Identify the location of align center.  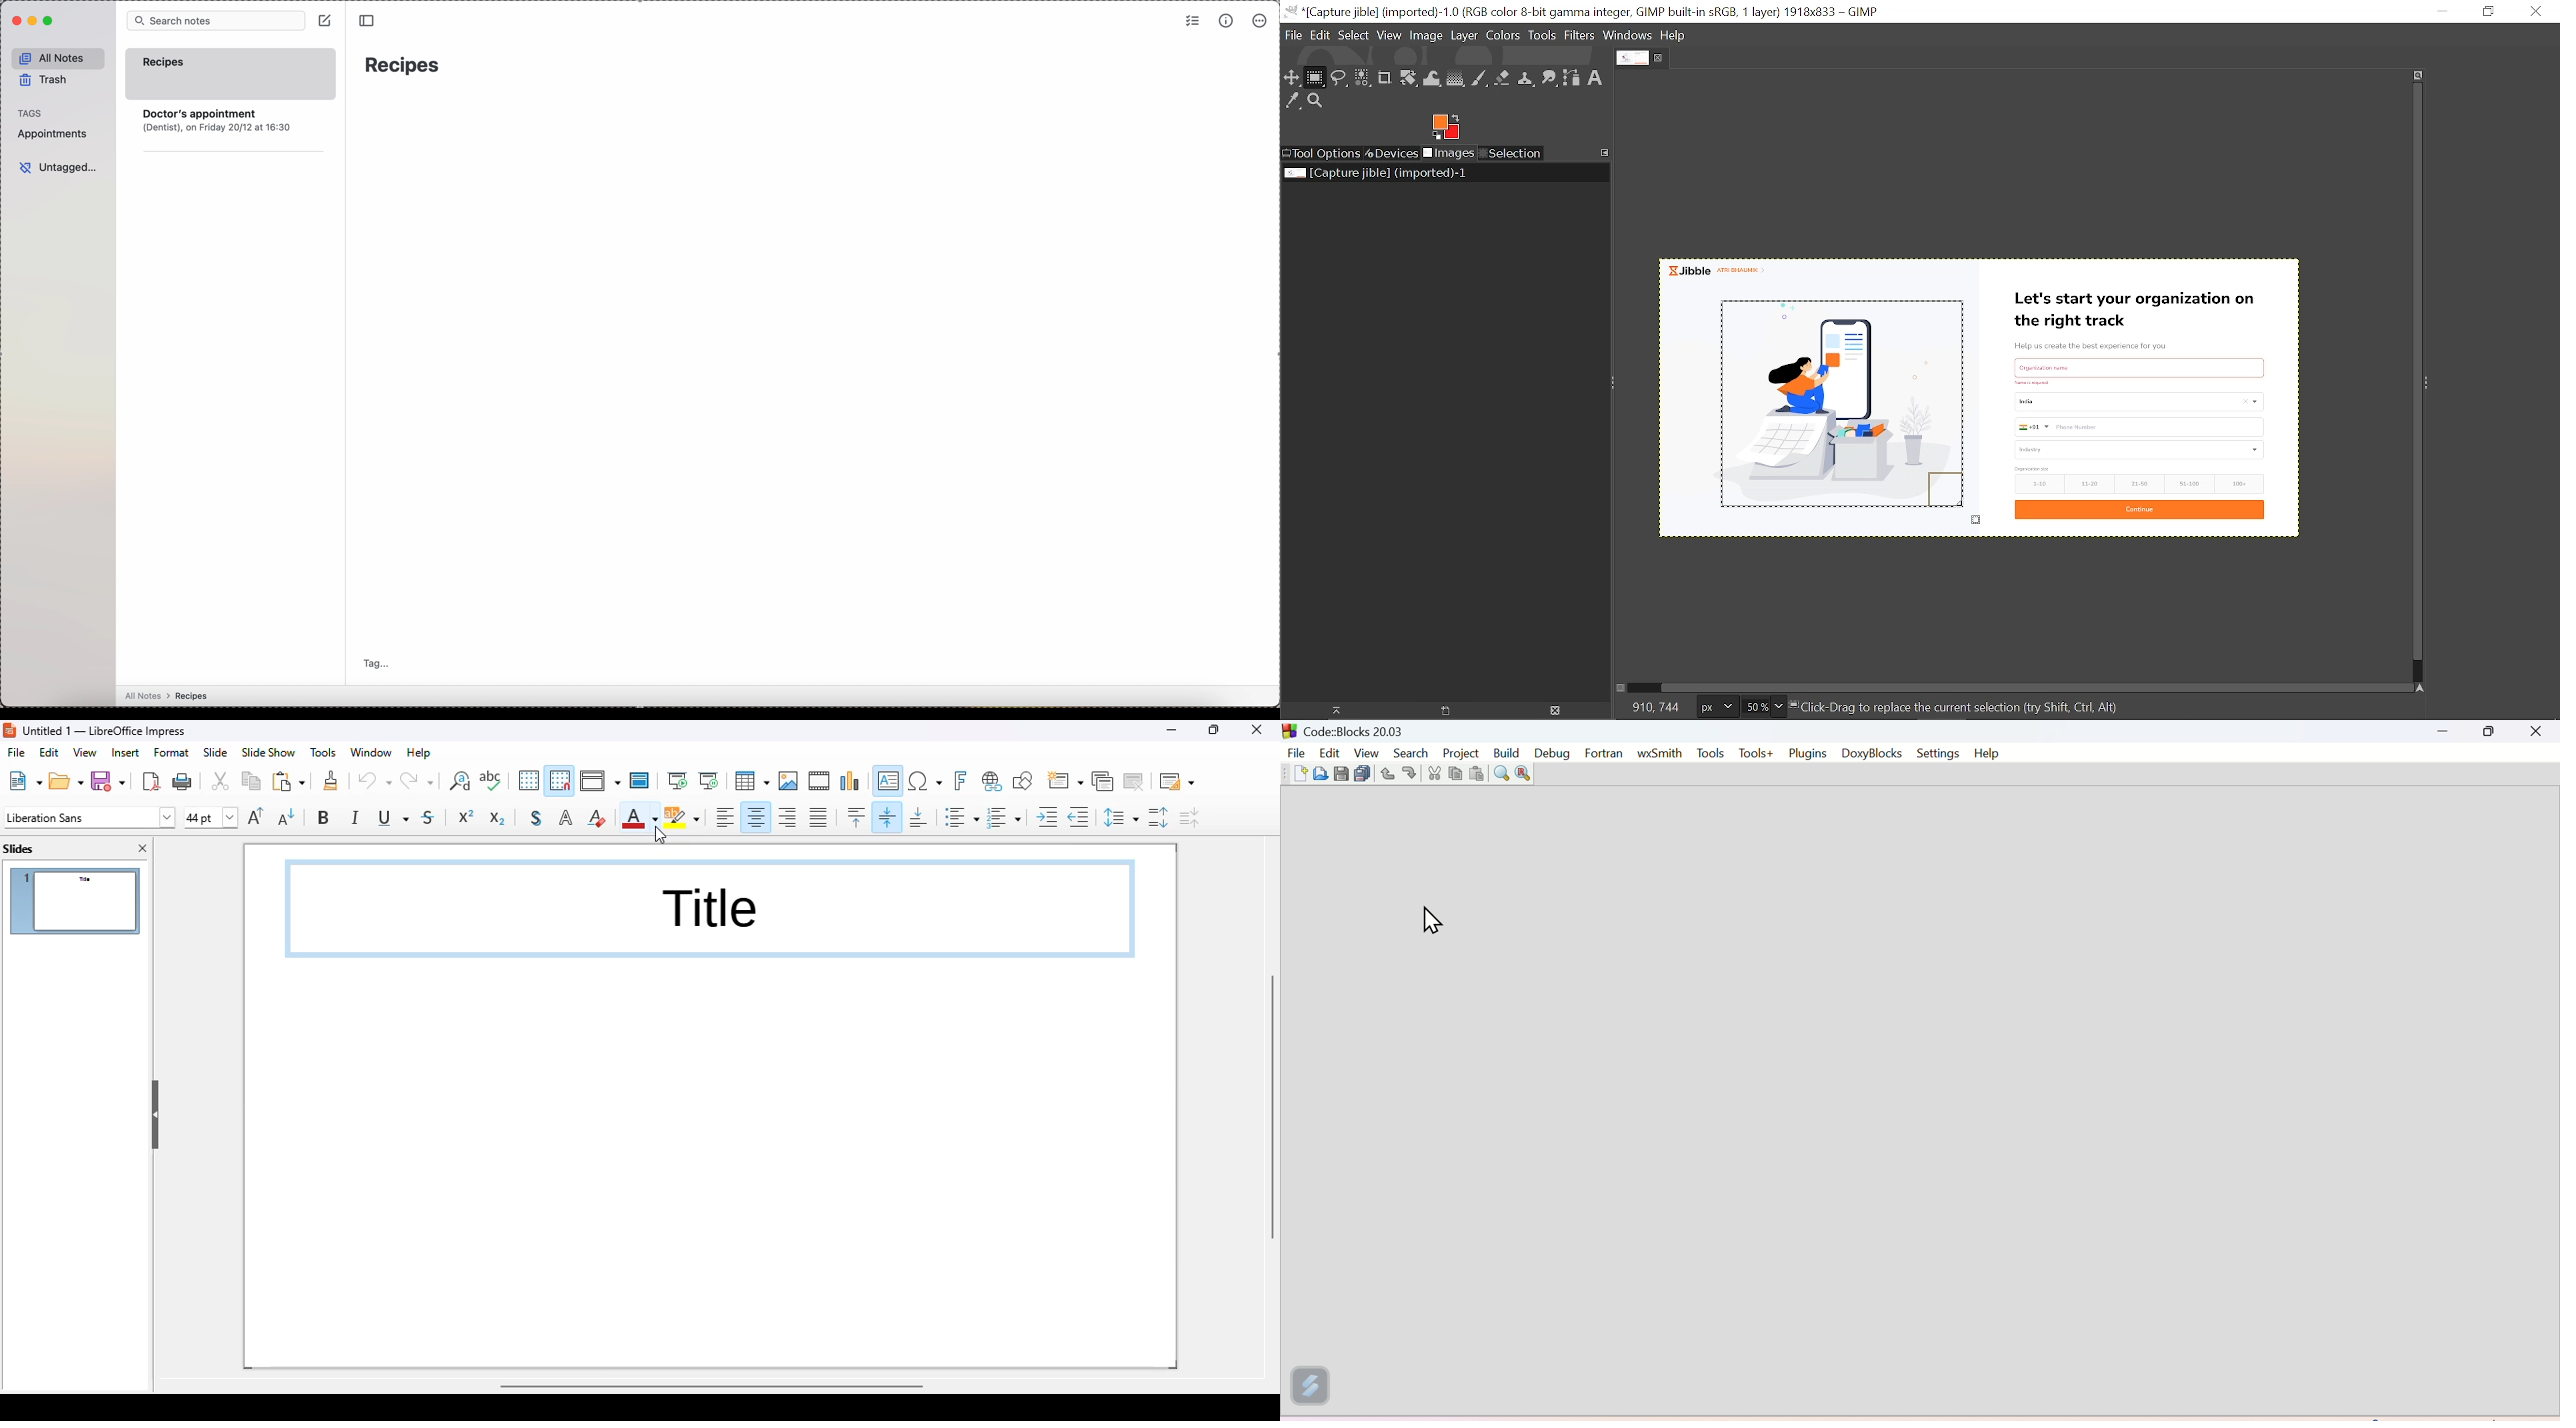
(755, 817).